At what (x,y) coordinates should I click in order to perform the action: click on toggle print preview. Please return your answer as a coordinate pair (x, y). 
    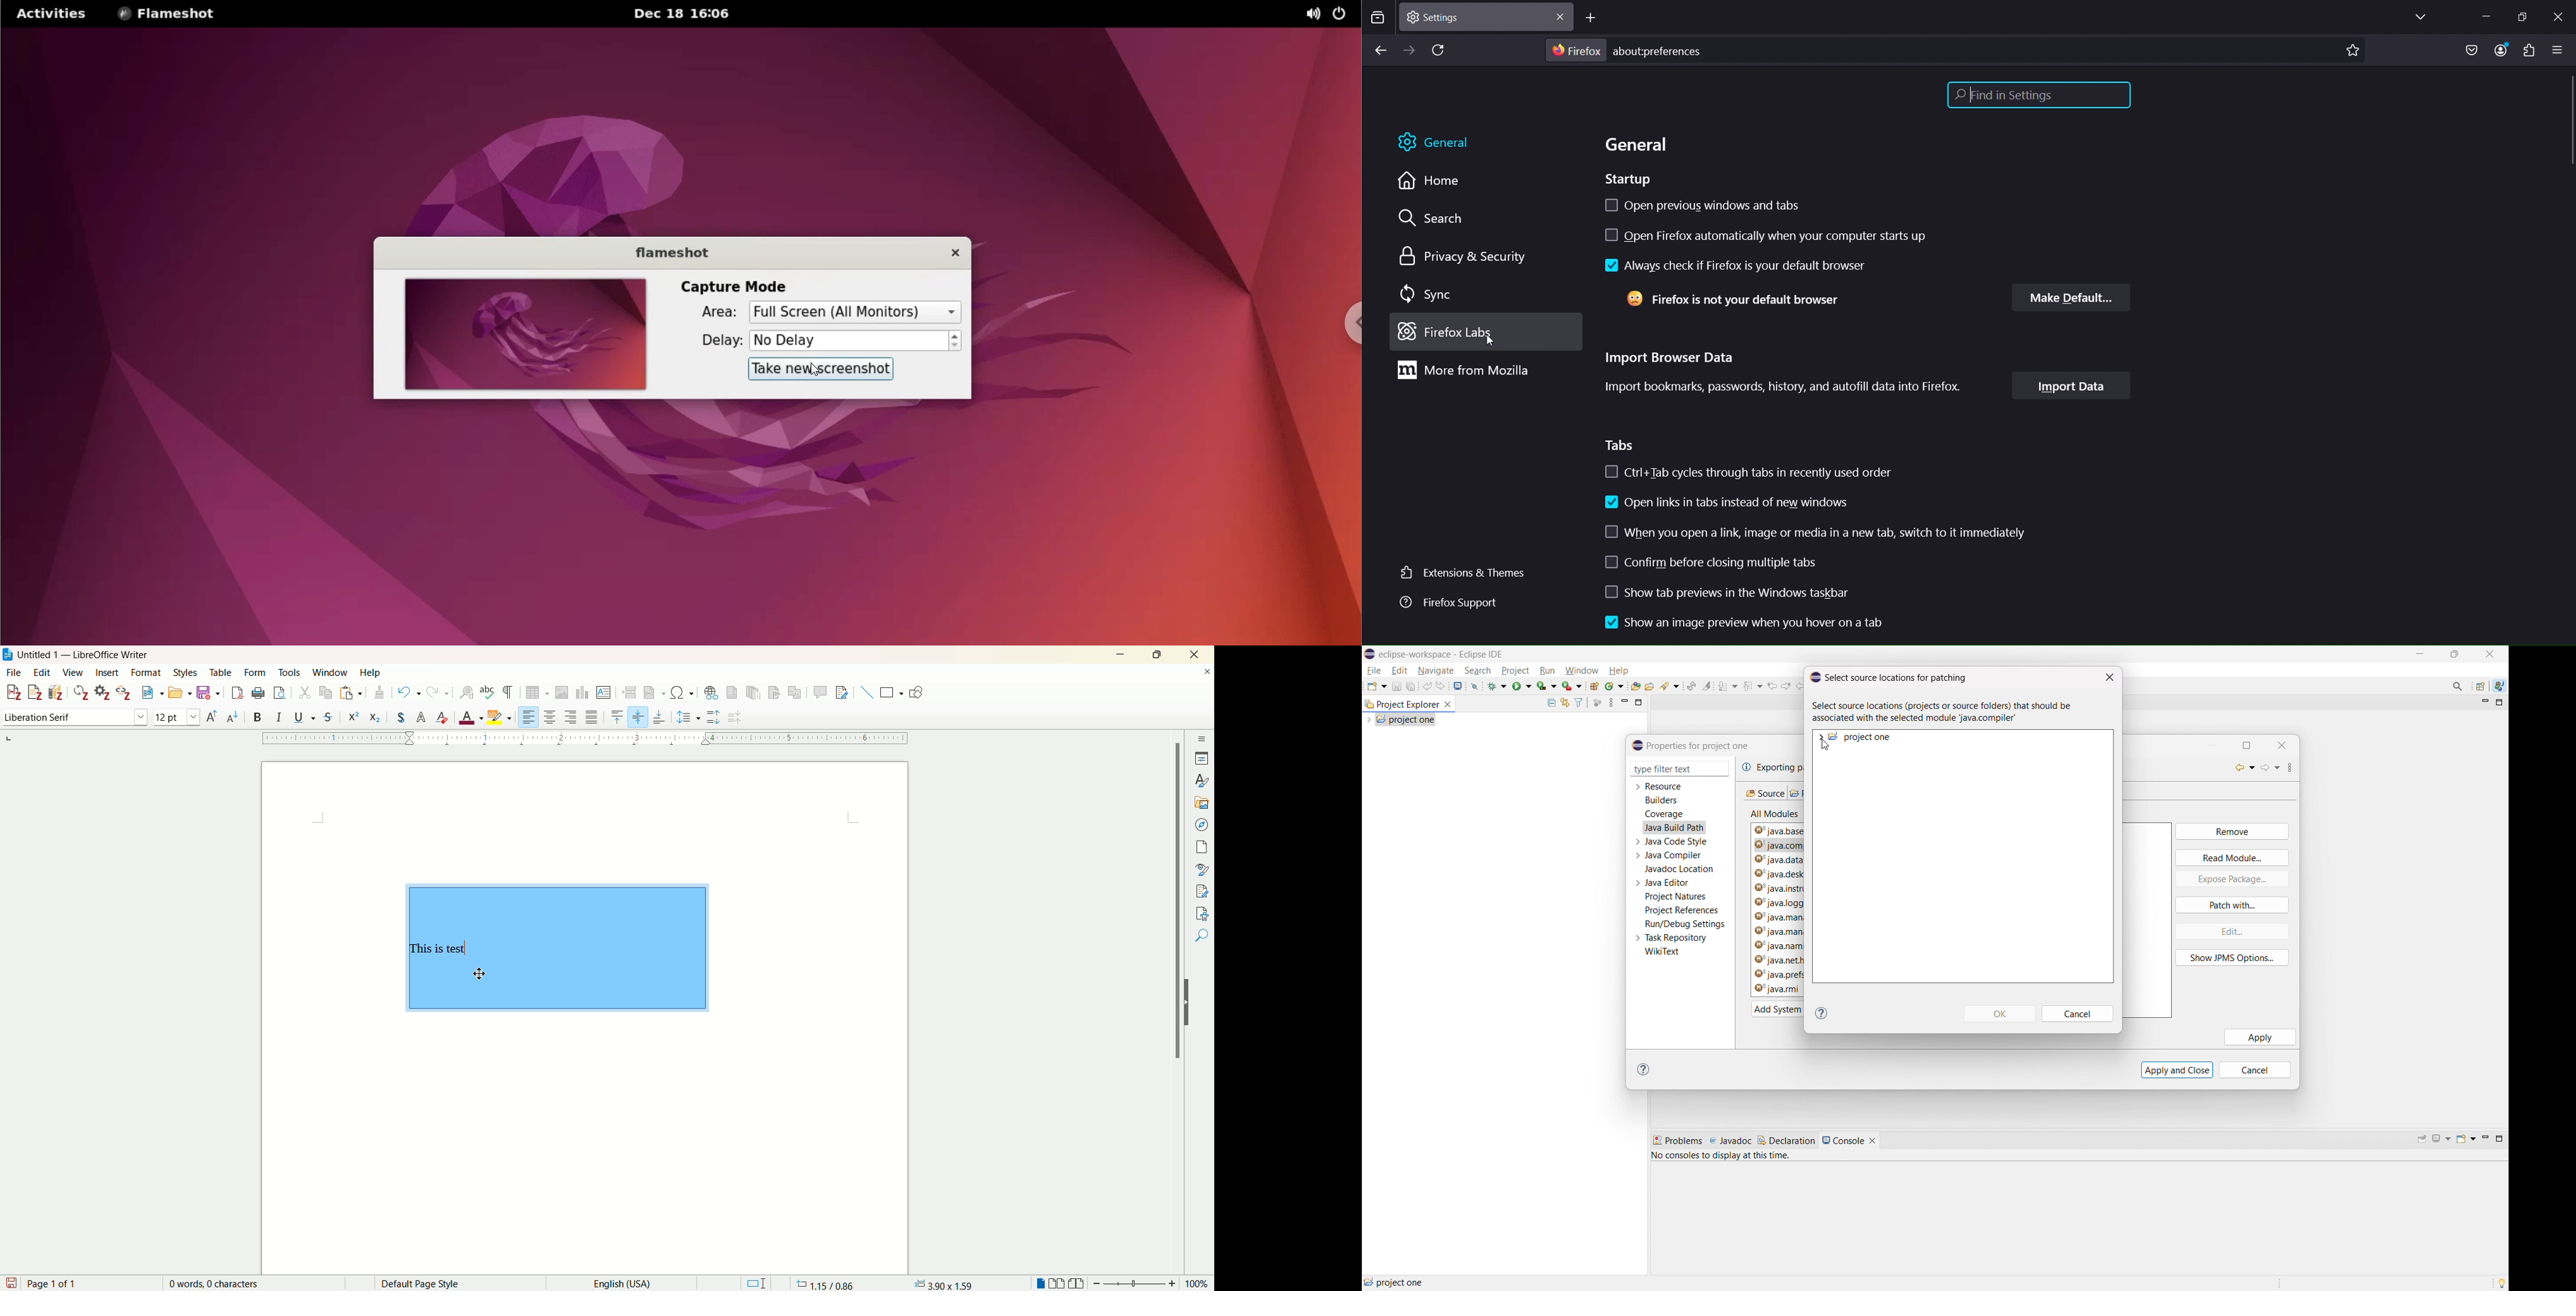
    Looking at the image, I should click on (280, 693).